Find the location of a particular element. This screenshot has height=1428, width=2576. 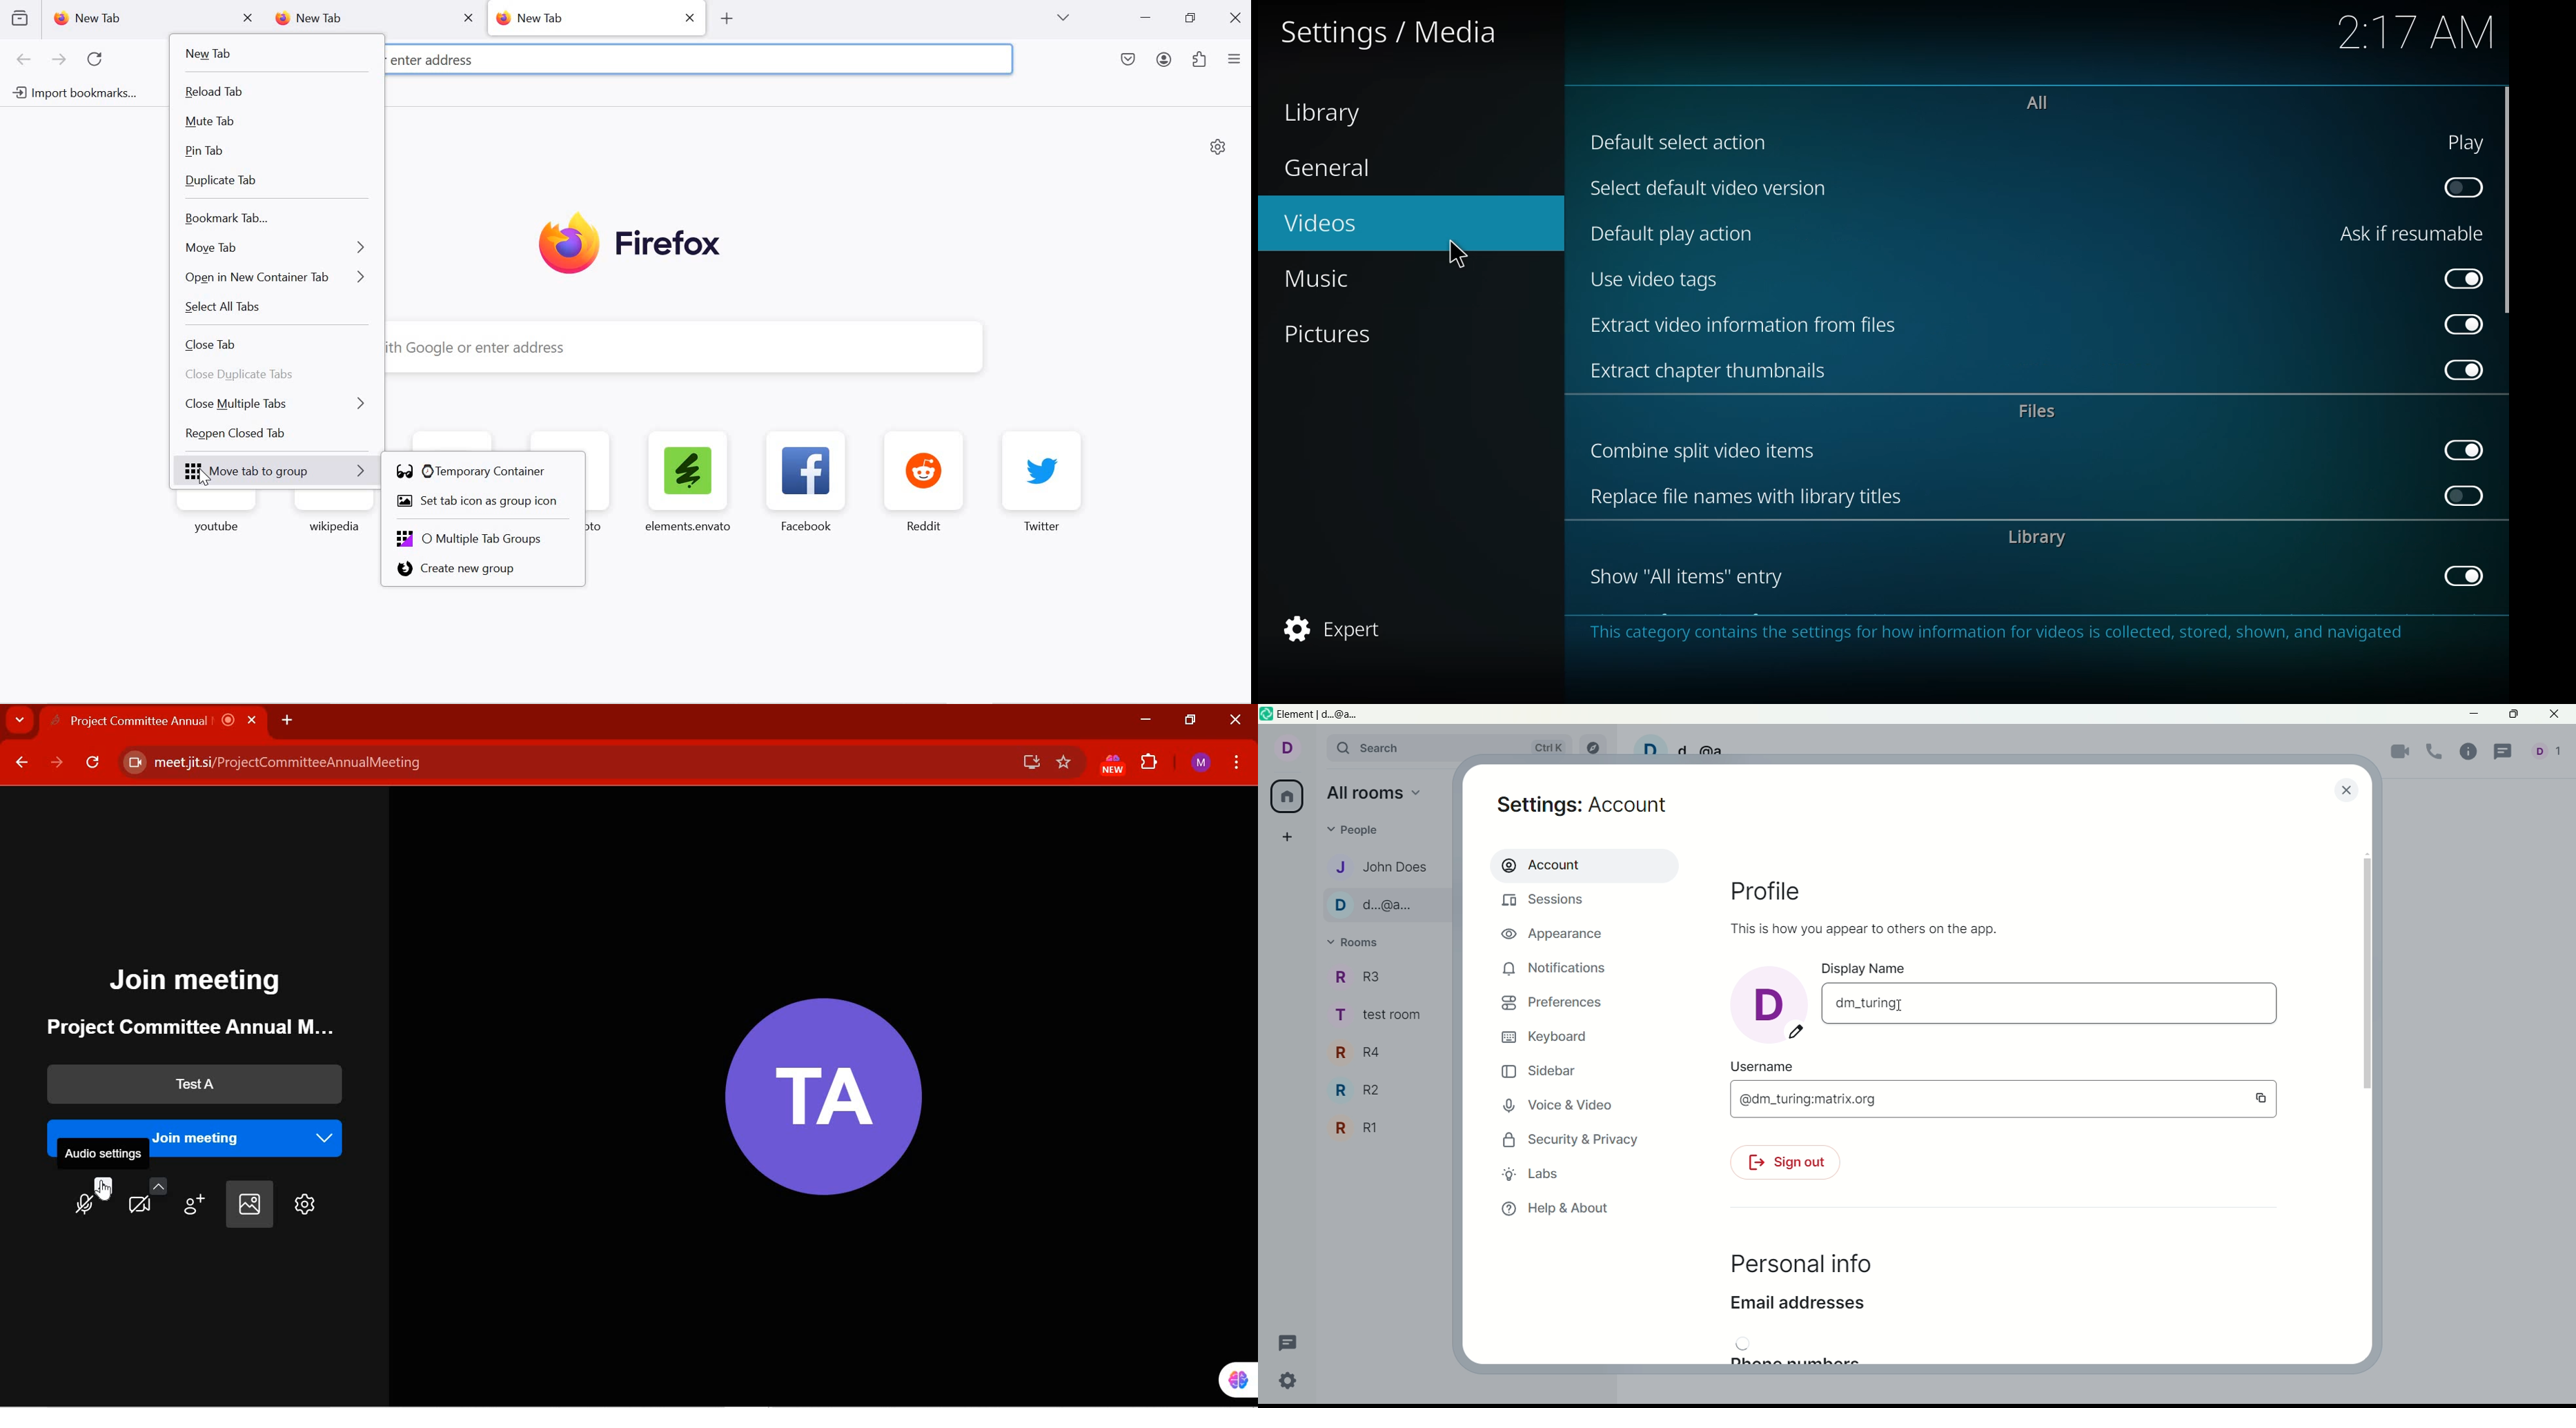

info is located at coordinates (1999, 632).